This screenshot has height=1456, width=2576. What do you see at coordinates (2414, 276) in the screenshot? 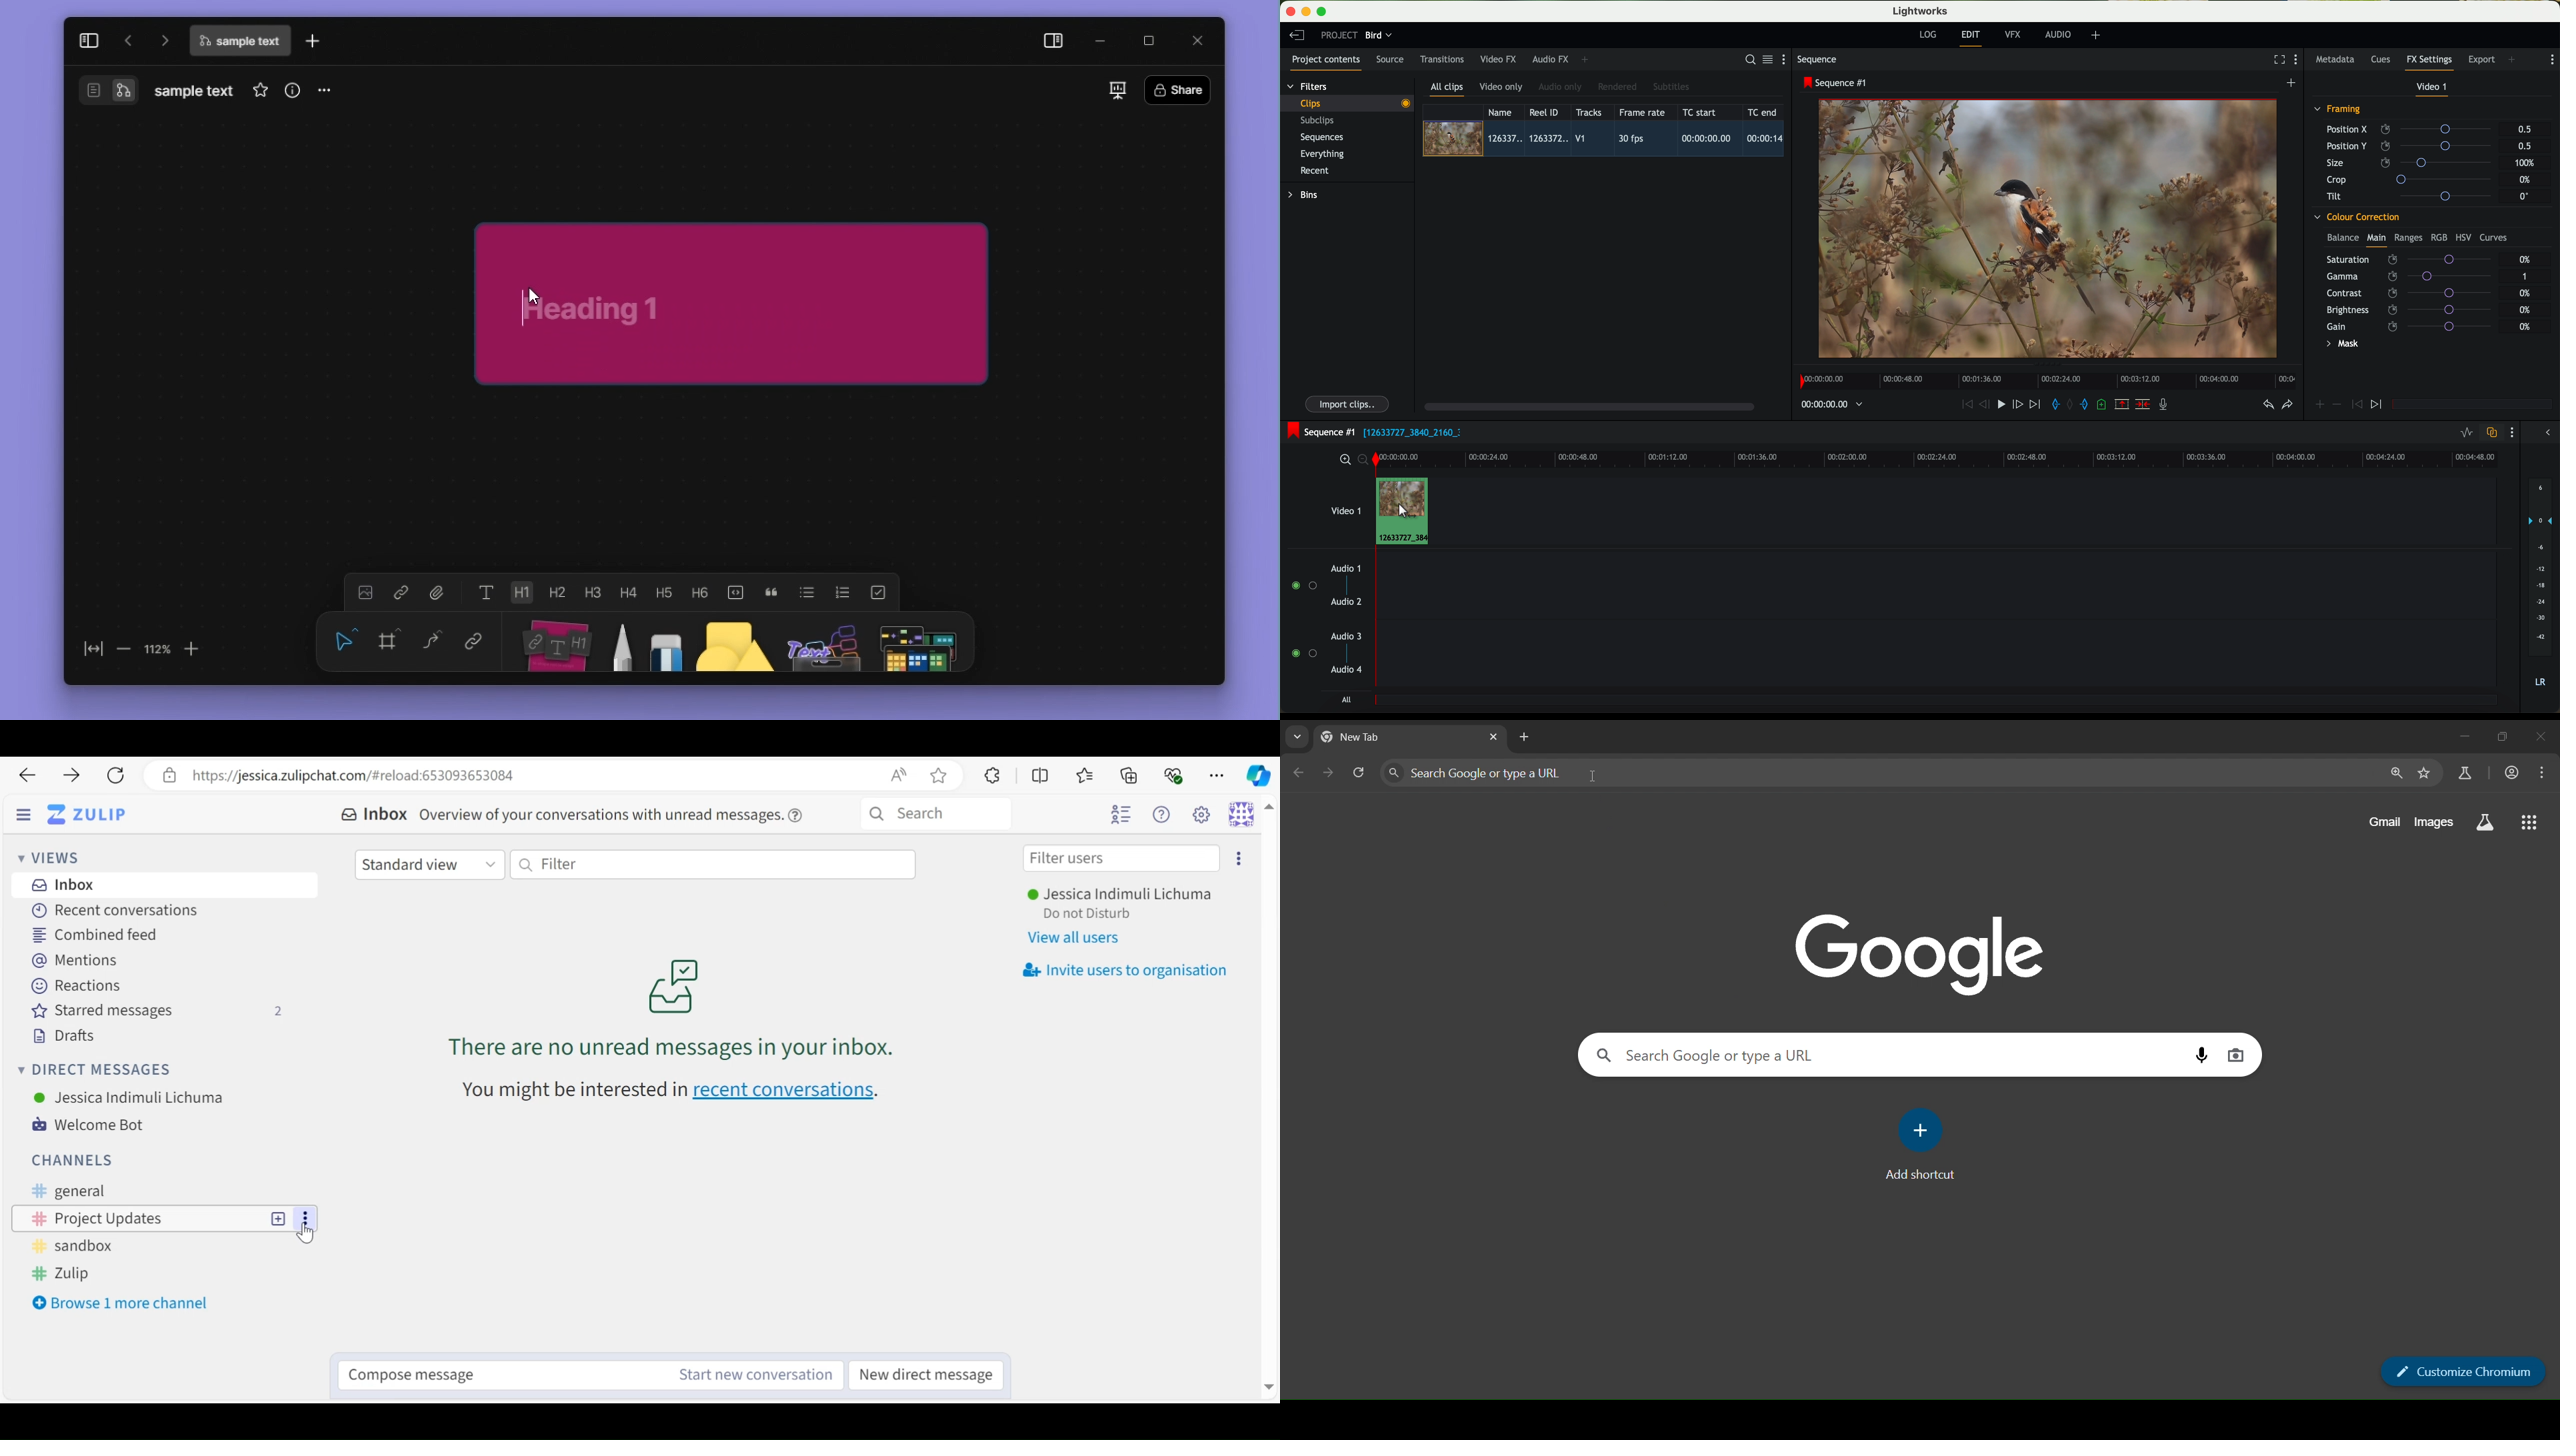
I see `gamma` at bounding box center [2414, 276].